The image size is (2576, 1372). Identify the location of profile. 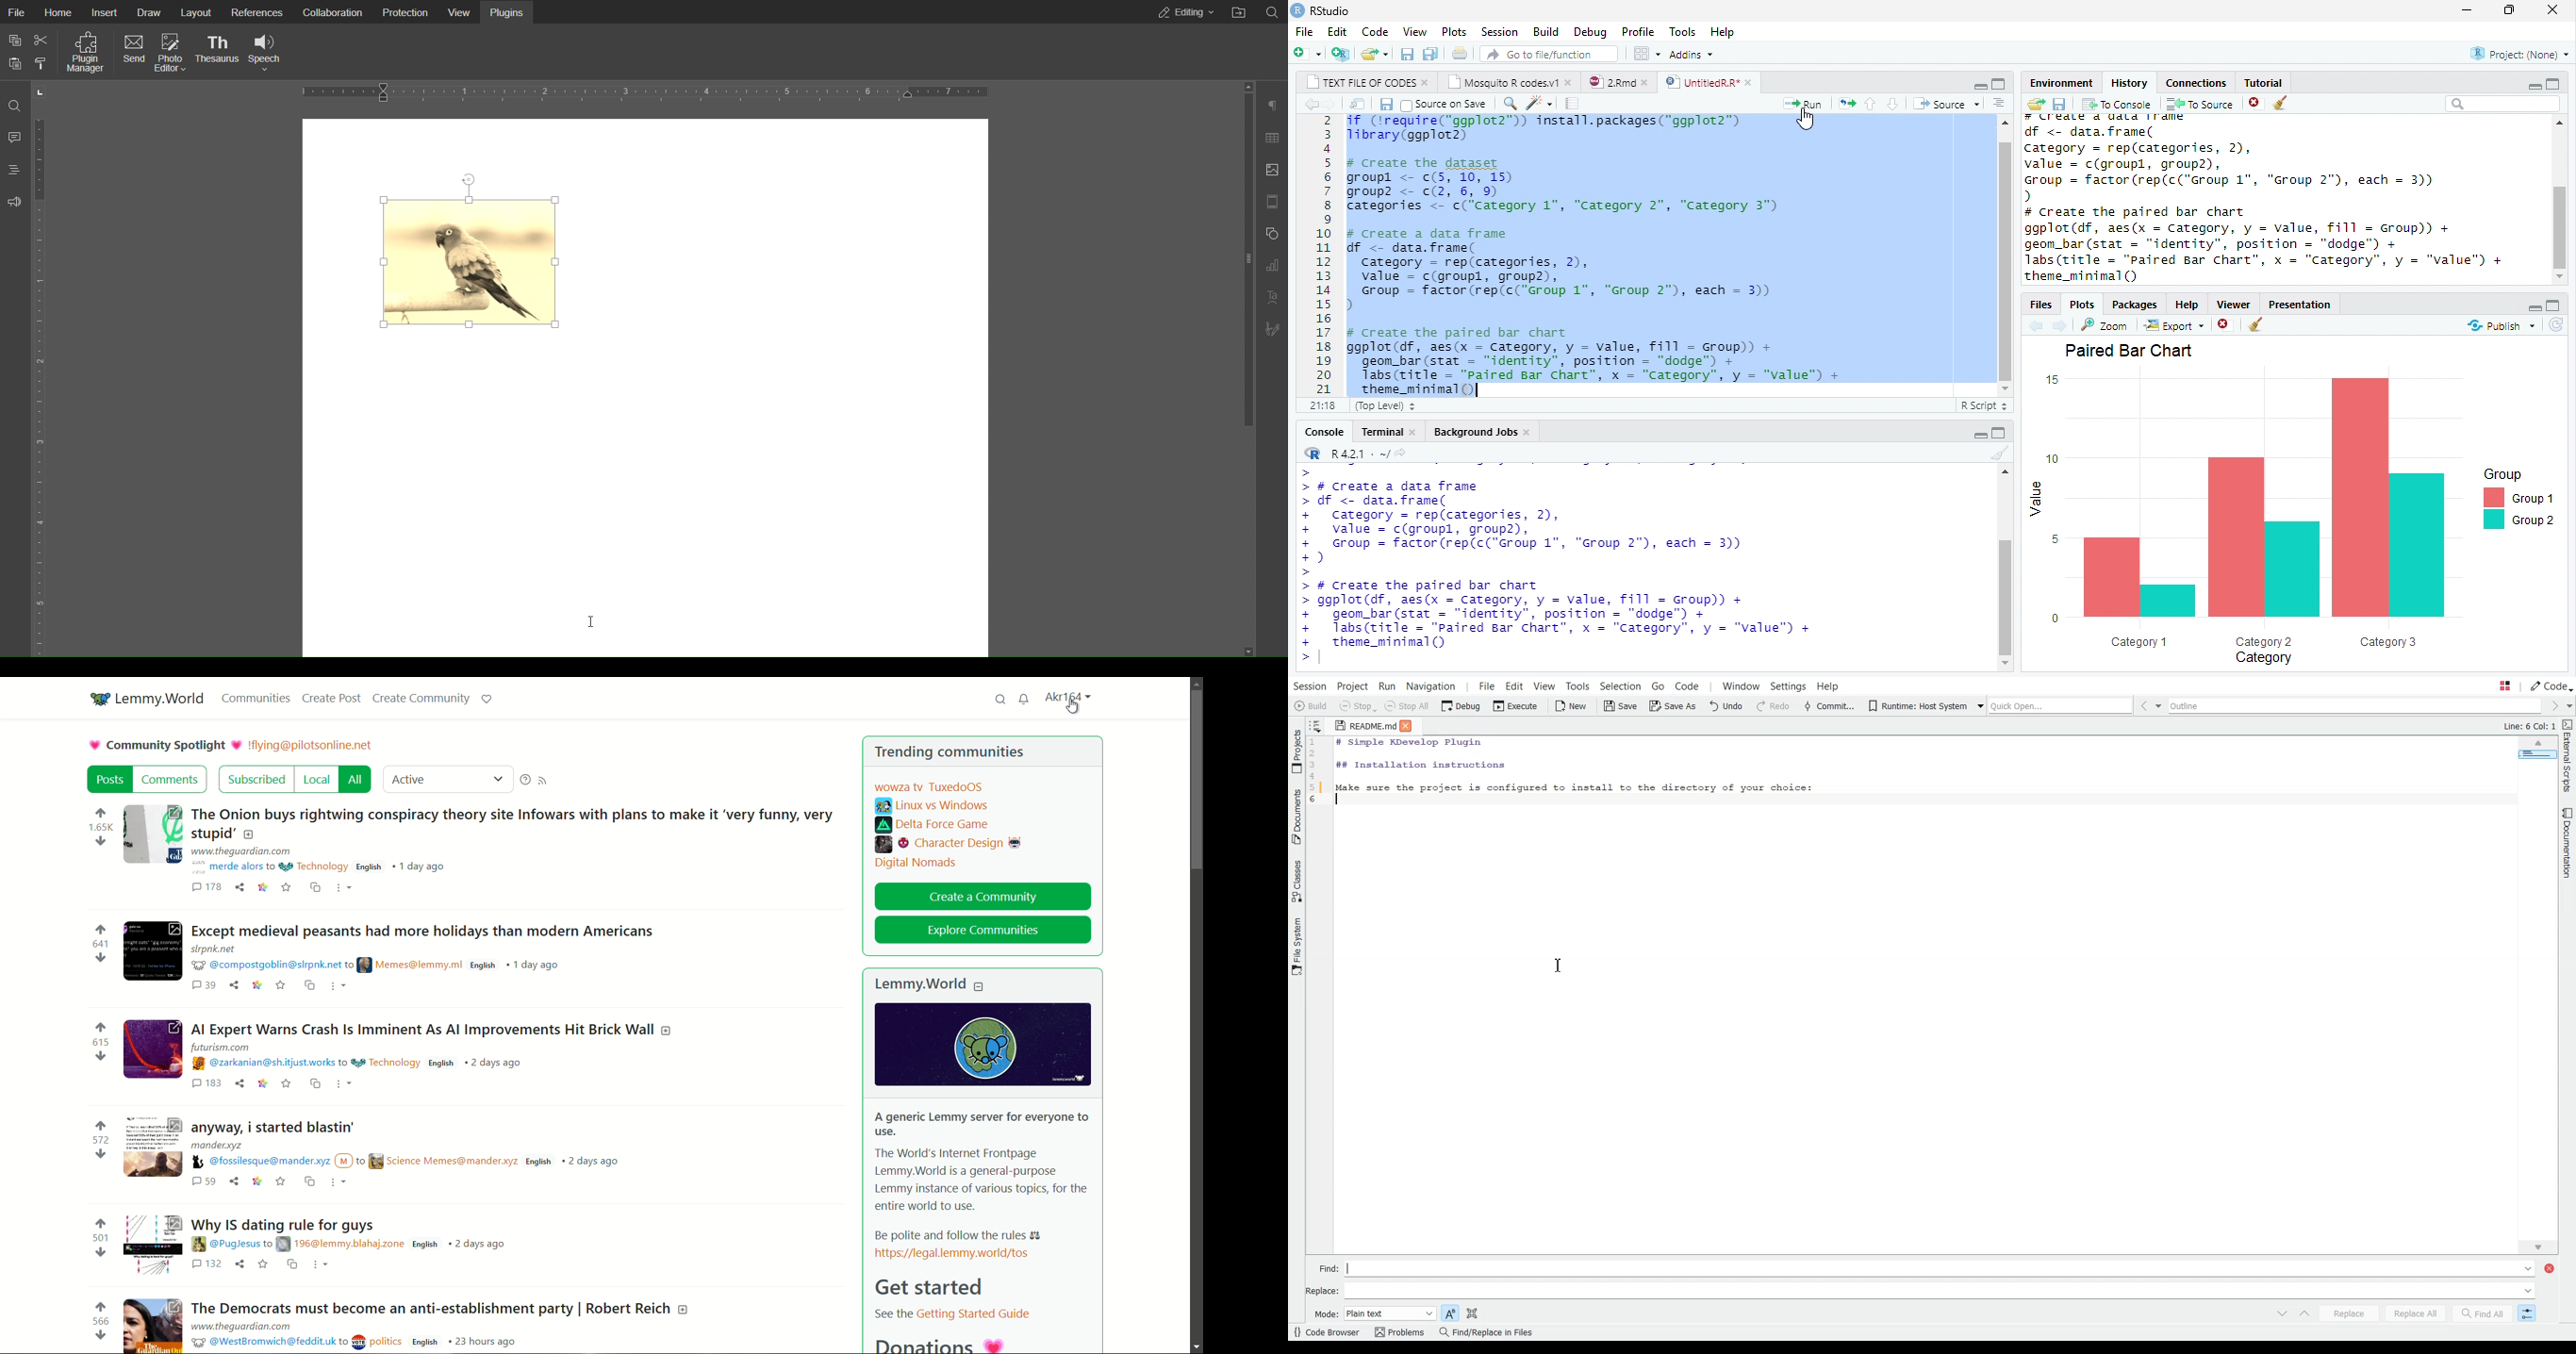
(1637, 30).